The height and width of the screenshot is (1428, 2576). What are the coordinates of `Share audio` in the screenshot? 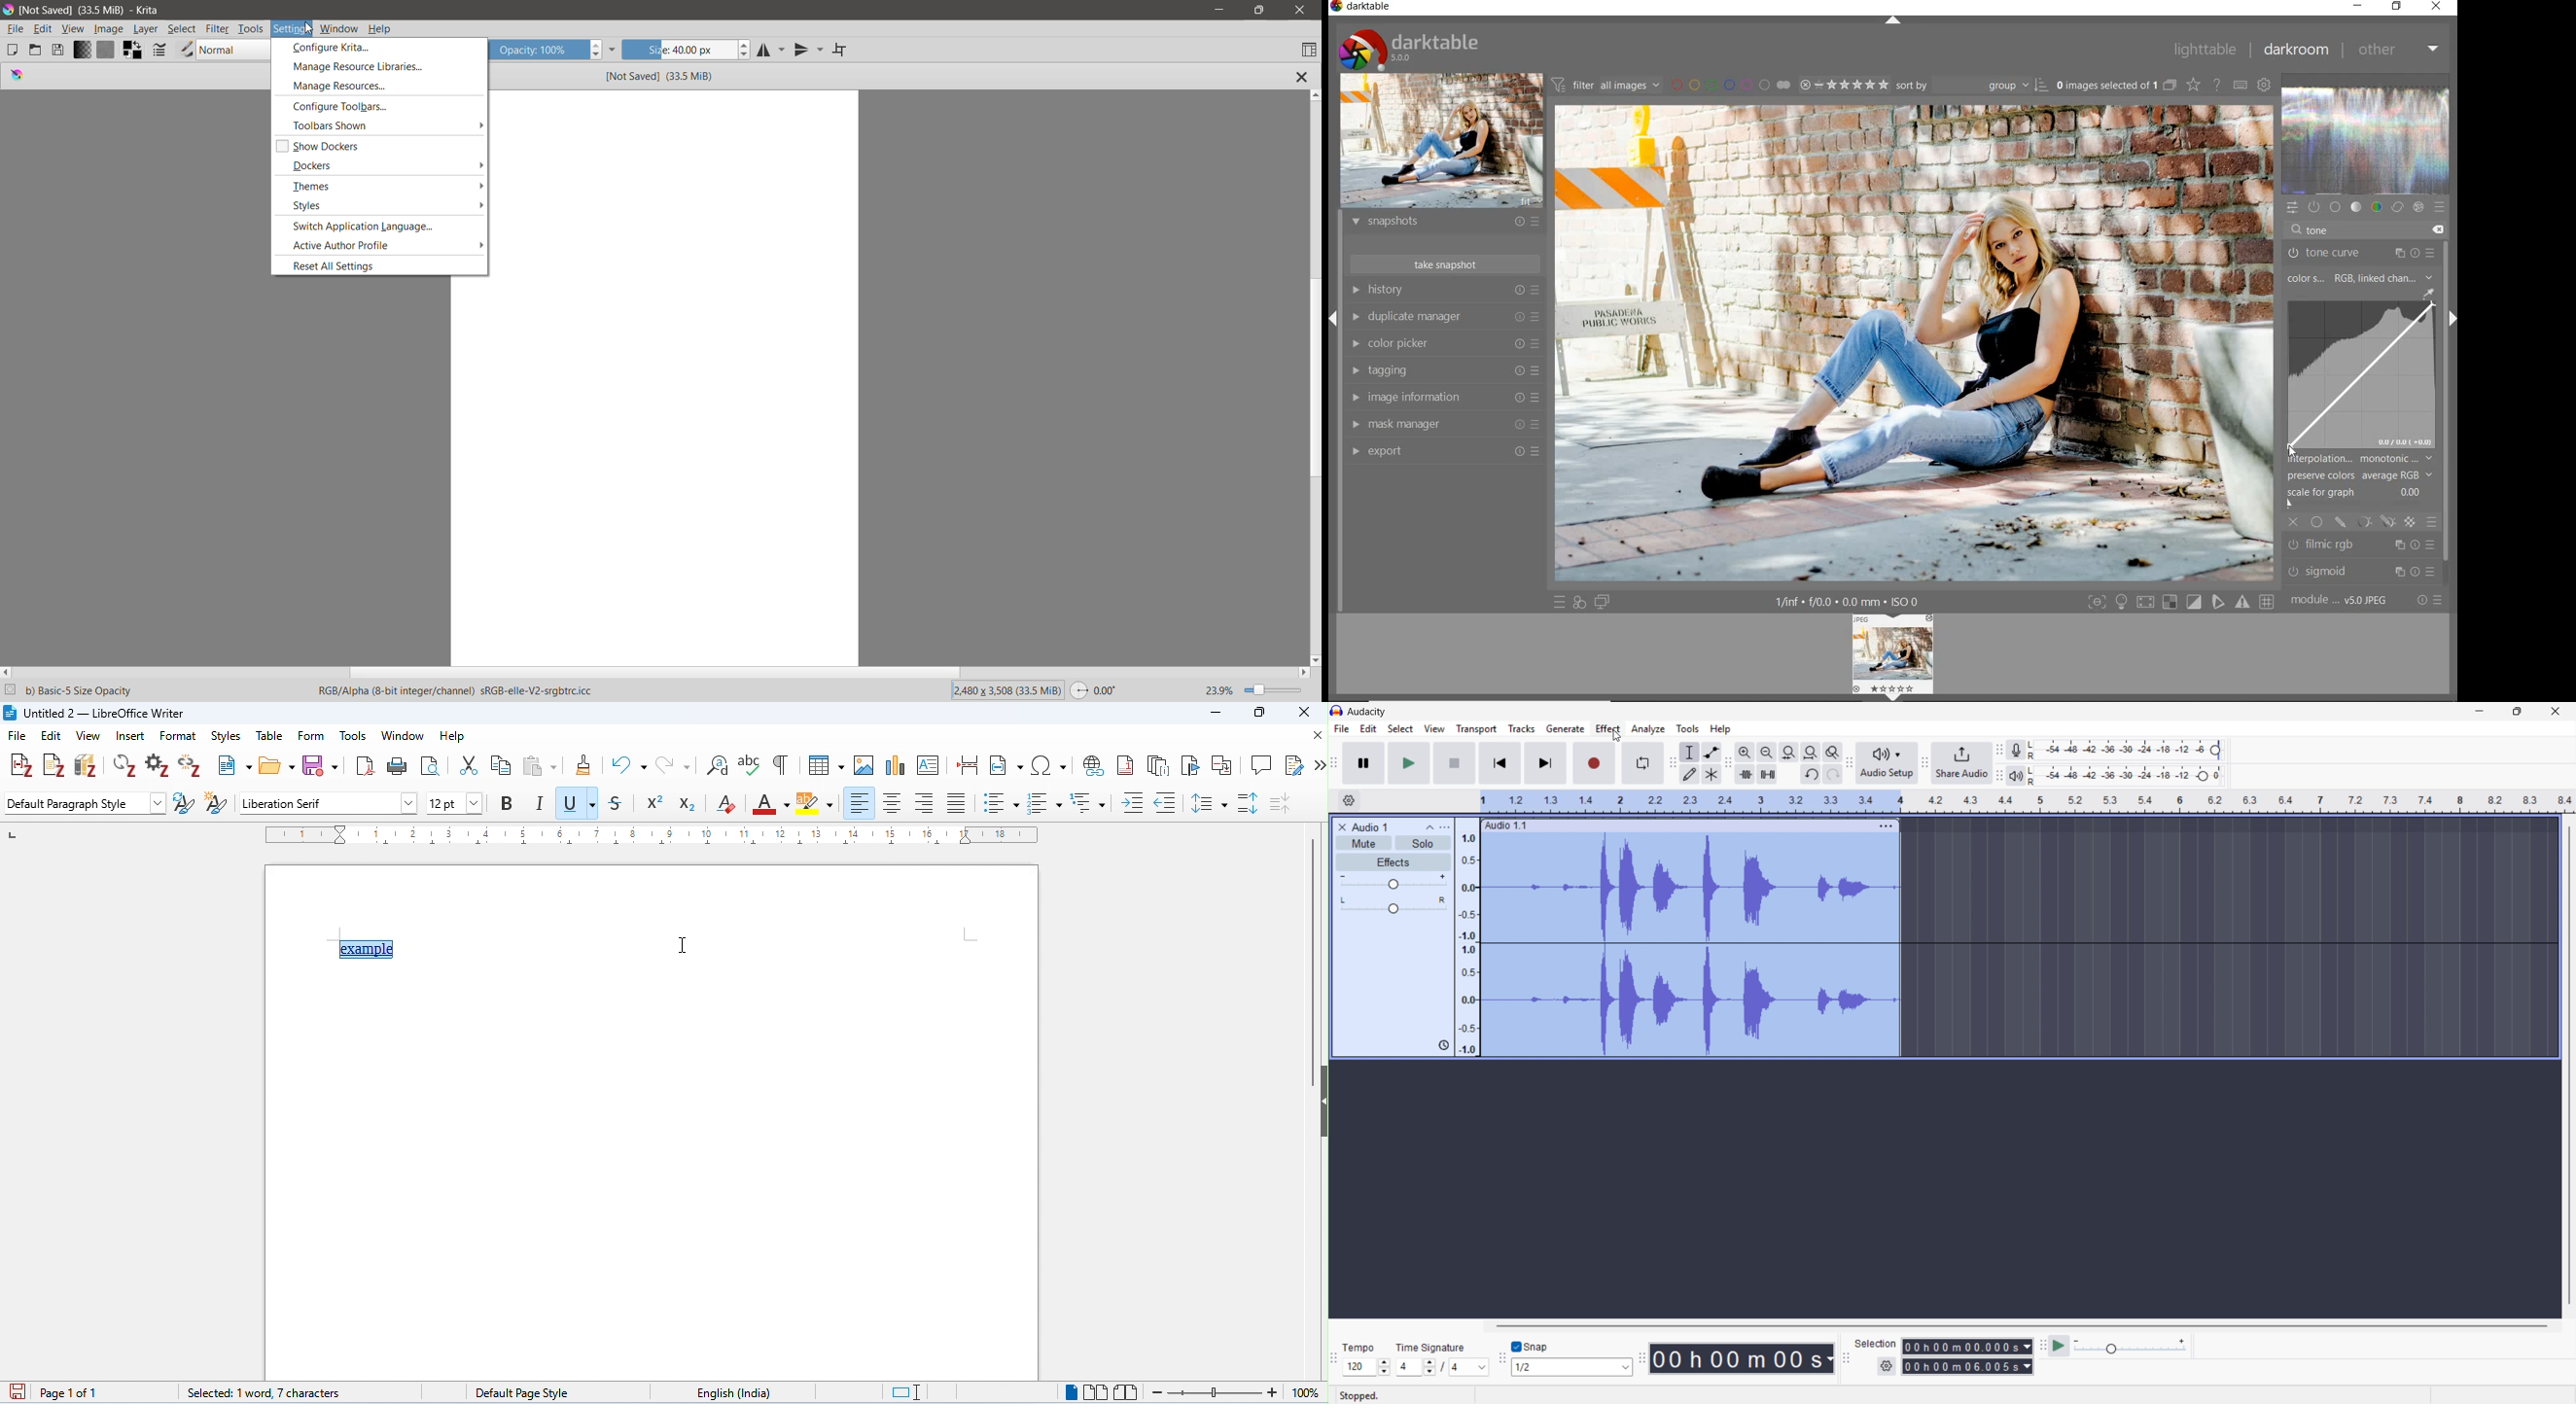 It's located at (1962, 763).